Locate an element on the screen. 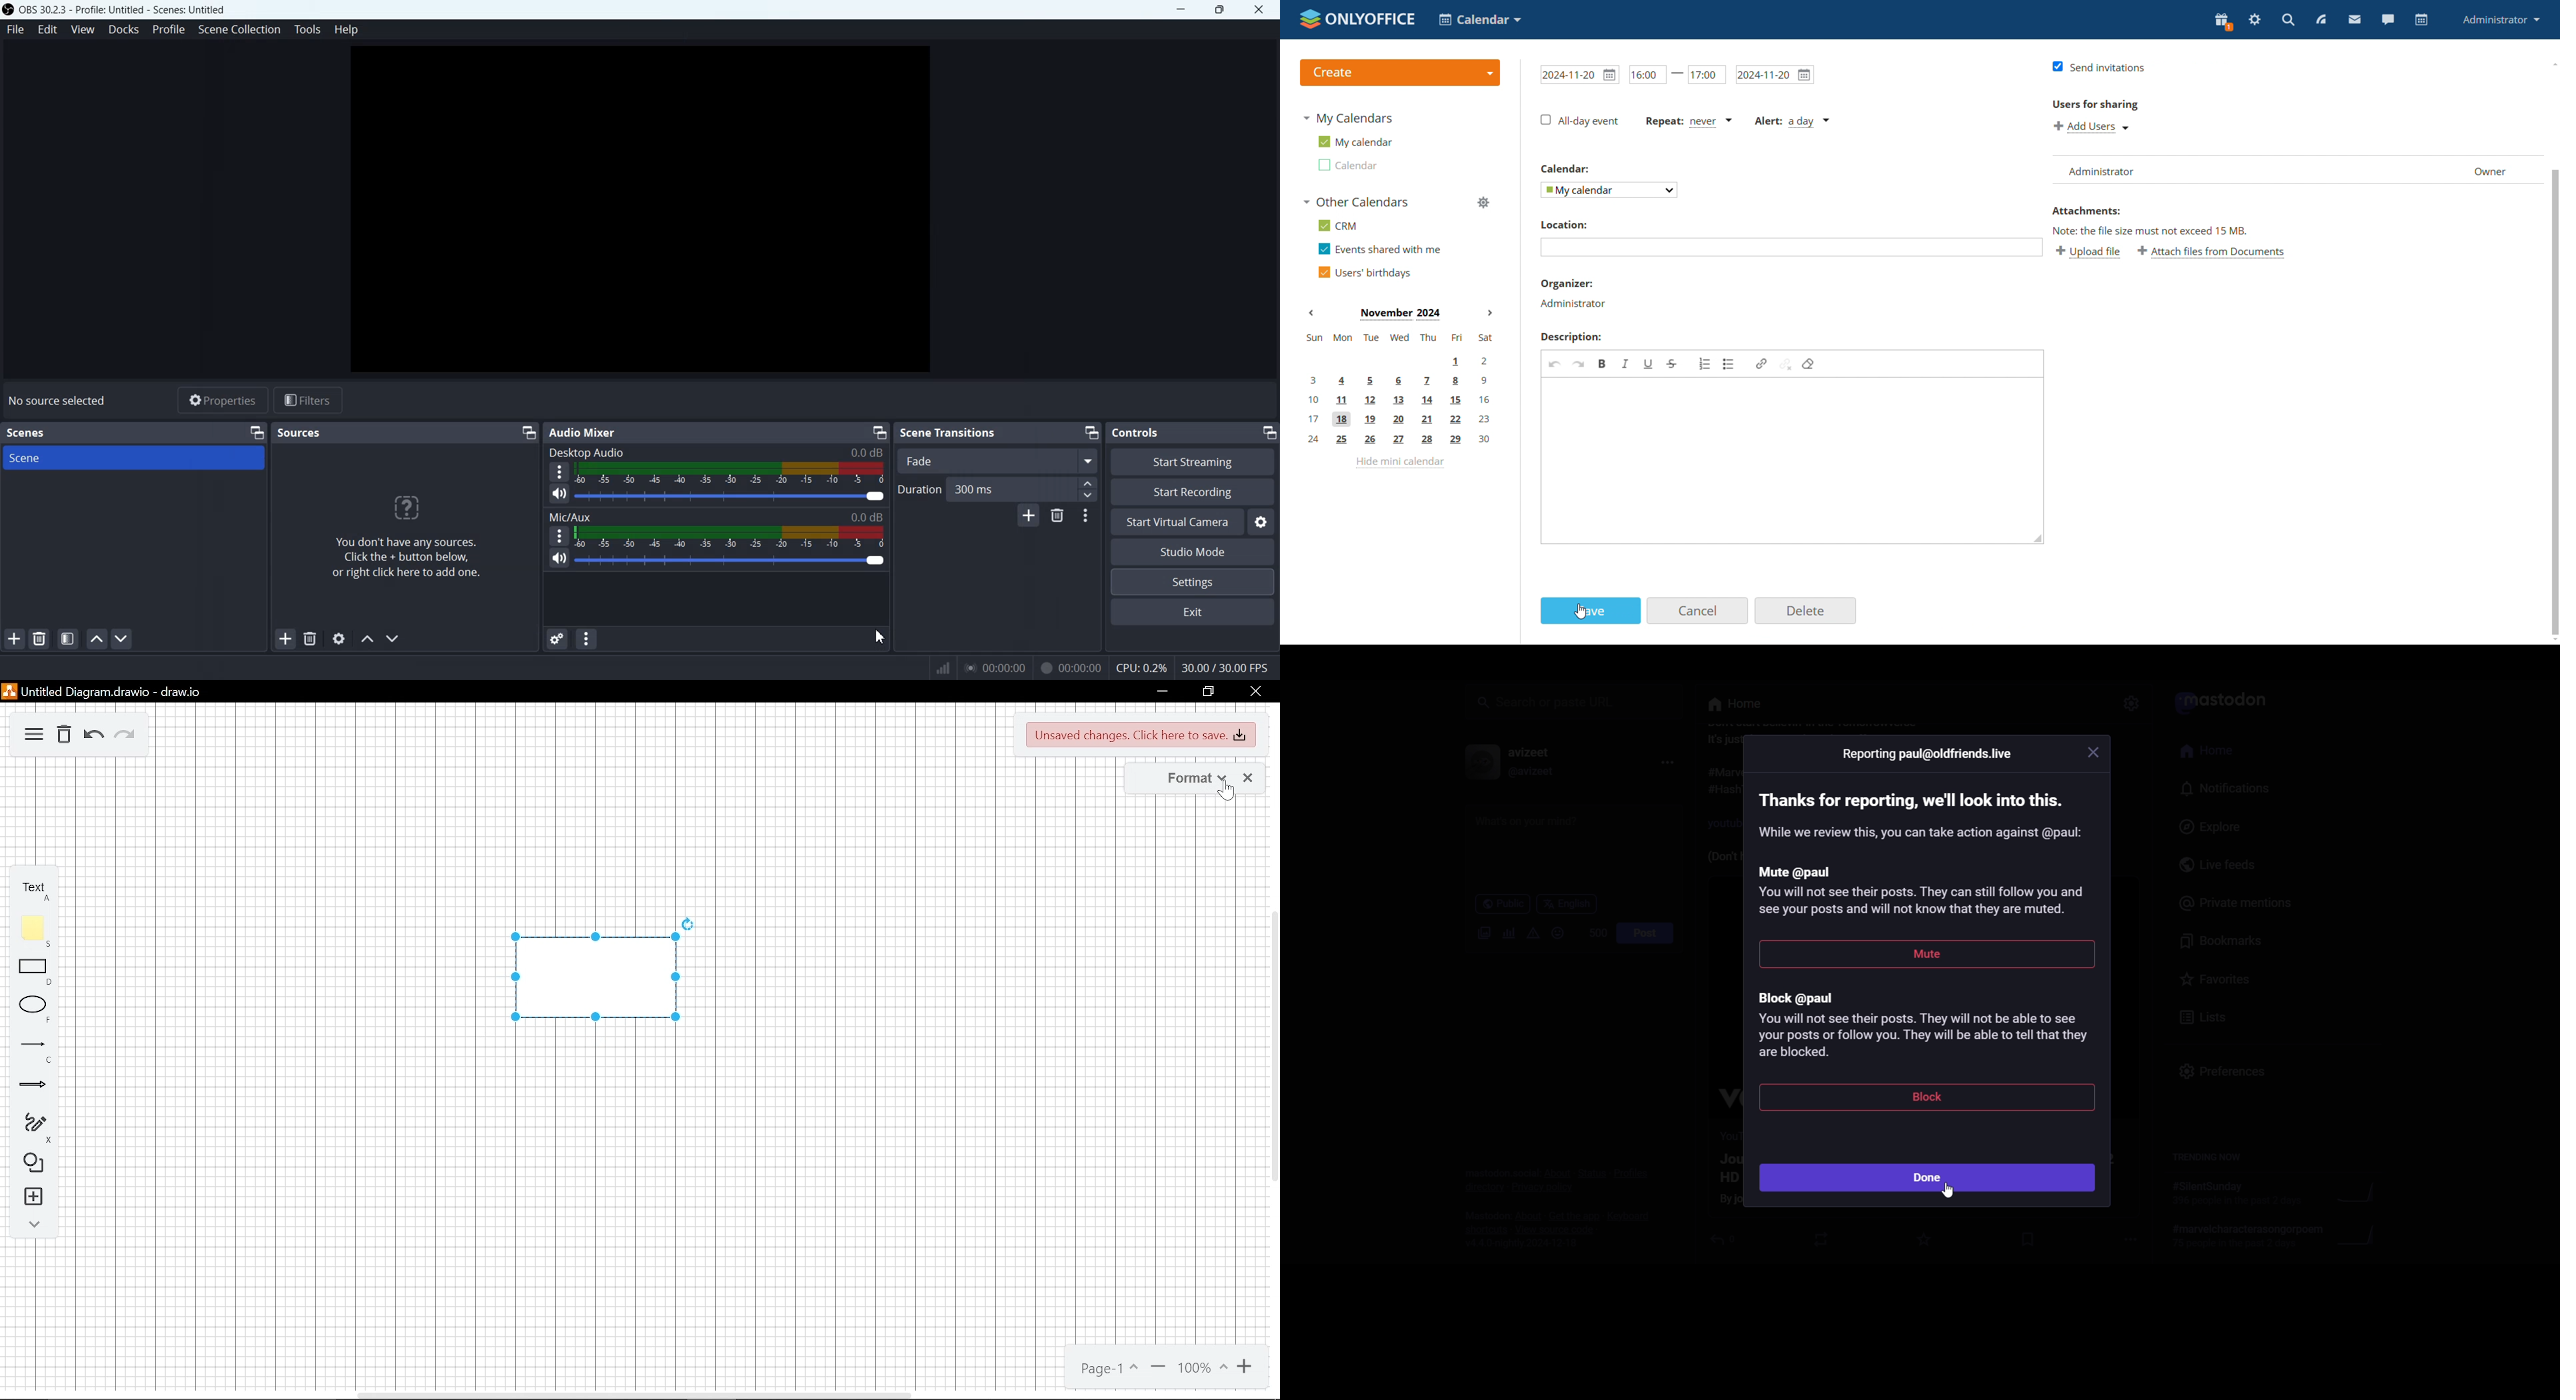 This screenshot has height=1400, width=2576. profile is located at coordinates (2501, 21).